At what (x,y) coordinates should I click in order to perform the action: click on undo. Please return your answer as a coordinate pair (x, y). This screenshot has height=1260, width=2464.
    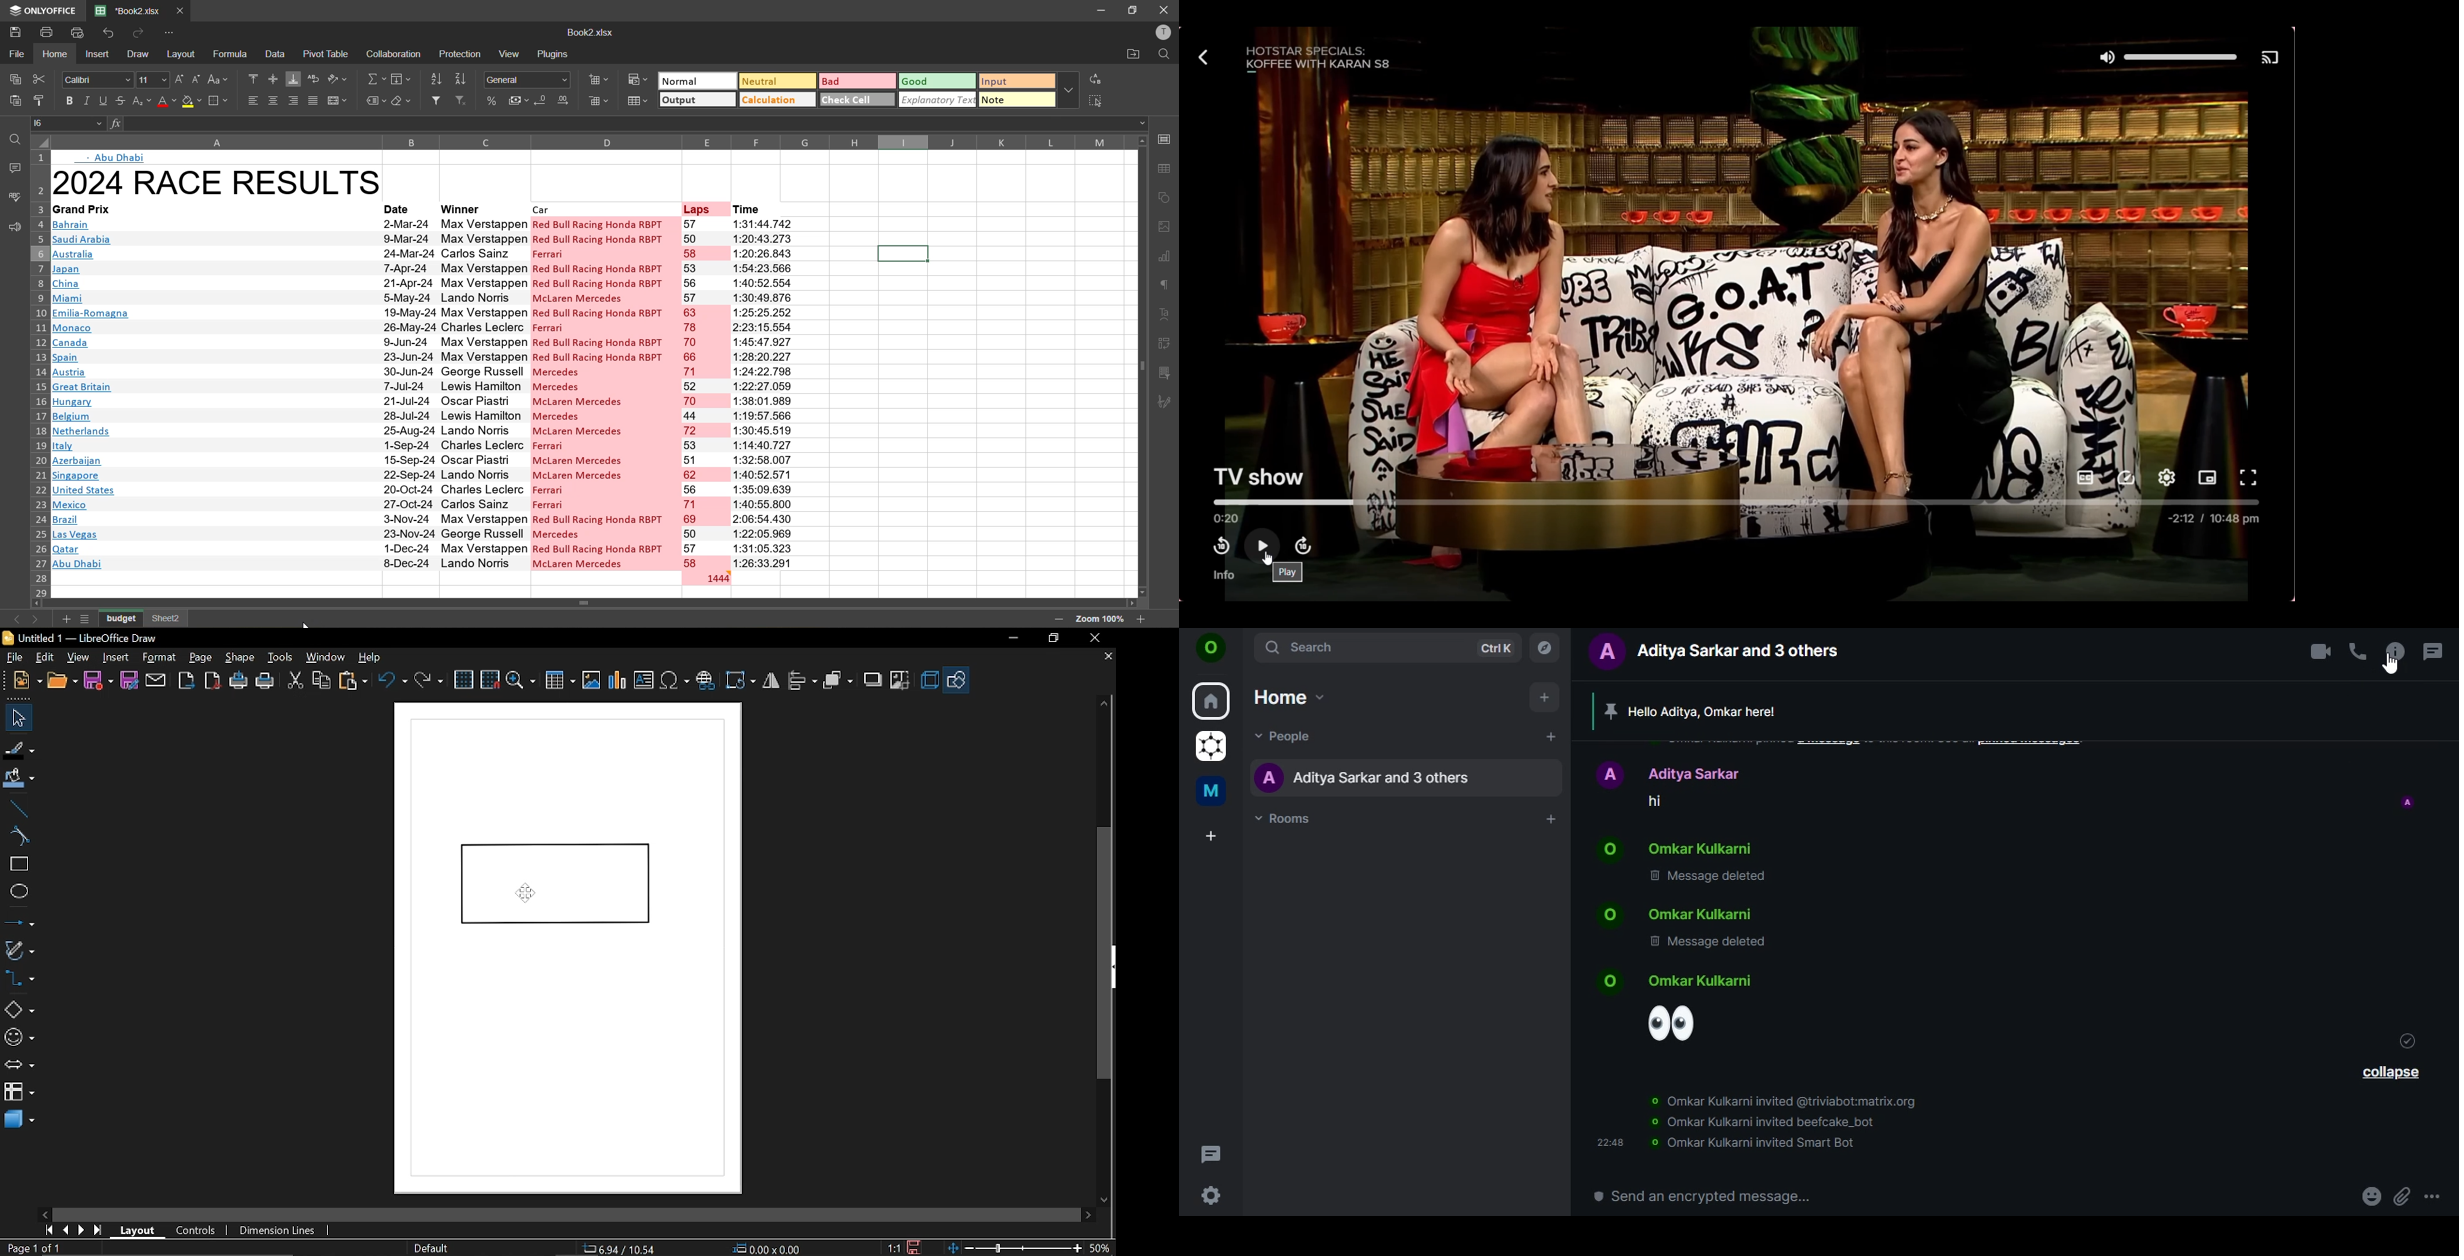
    Looking at the image, I should click on (112, 33).